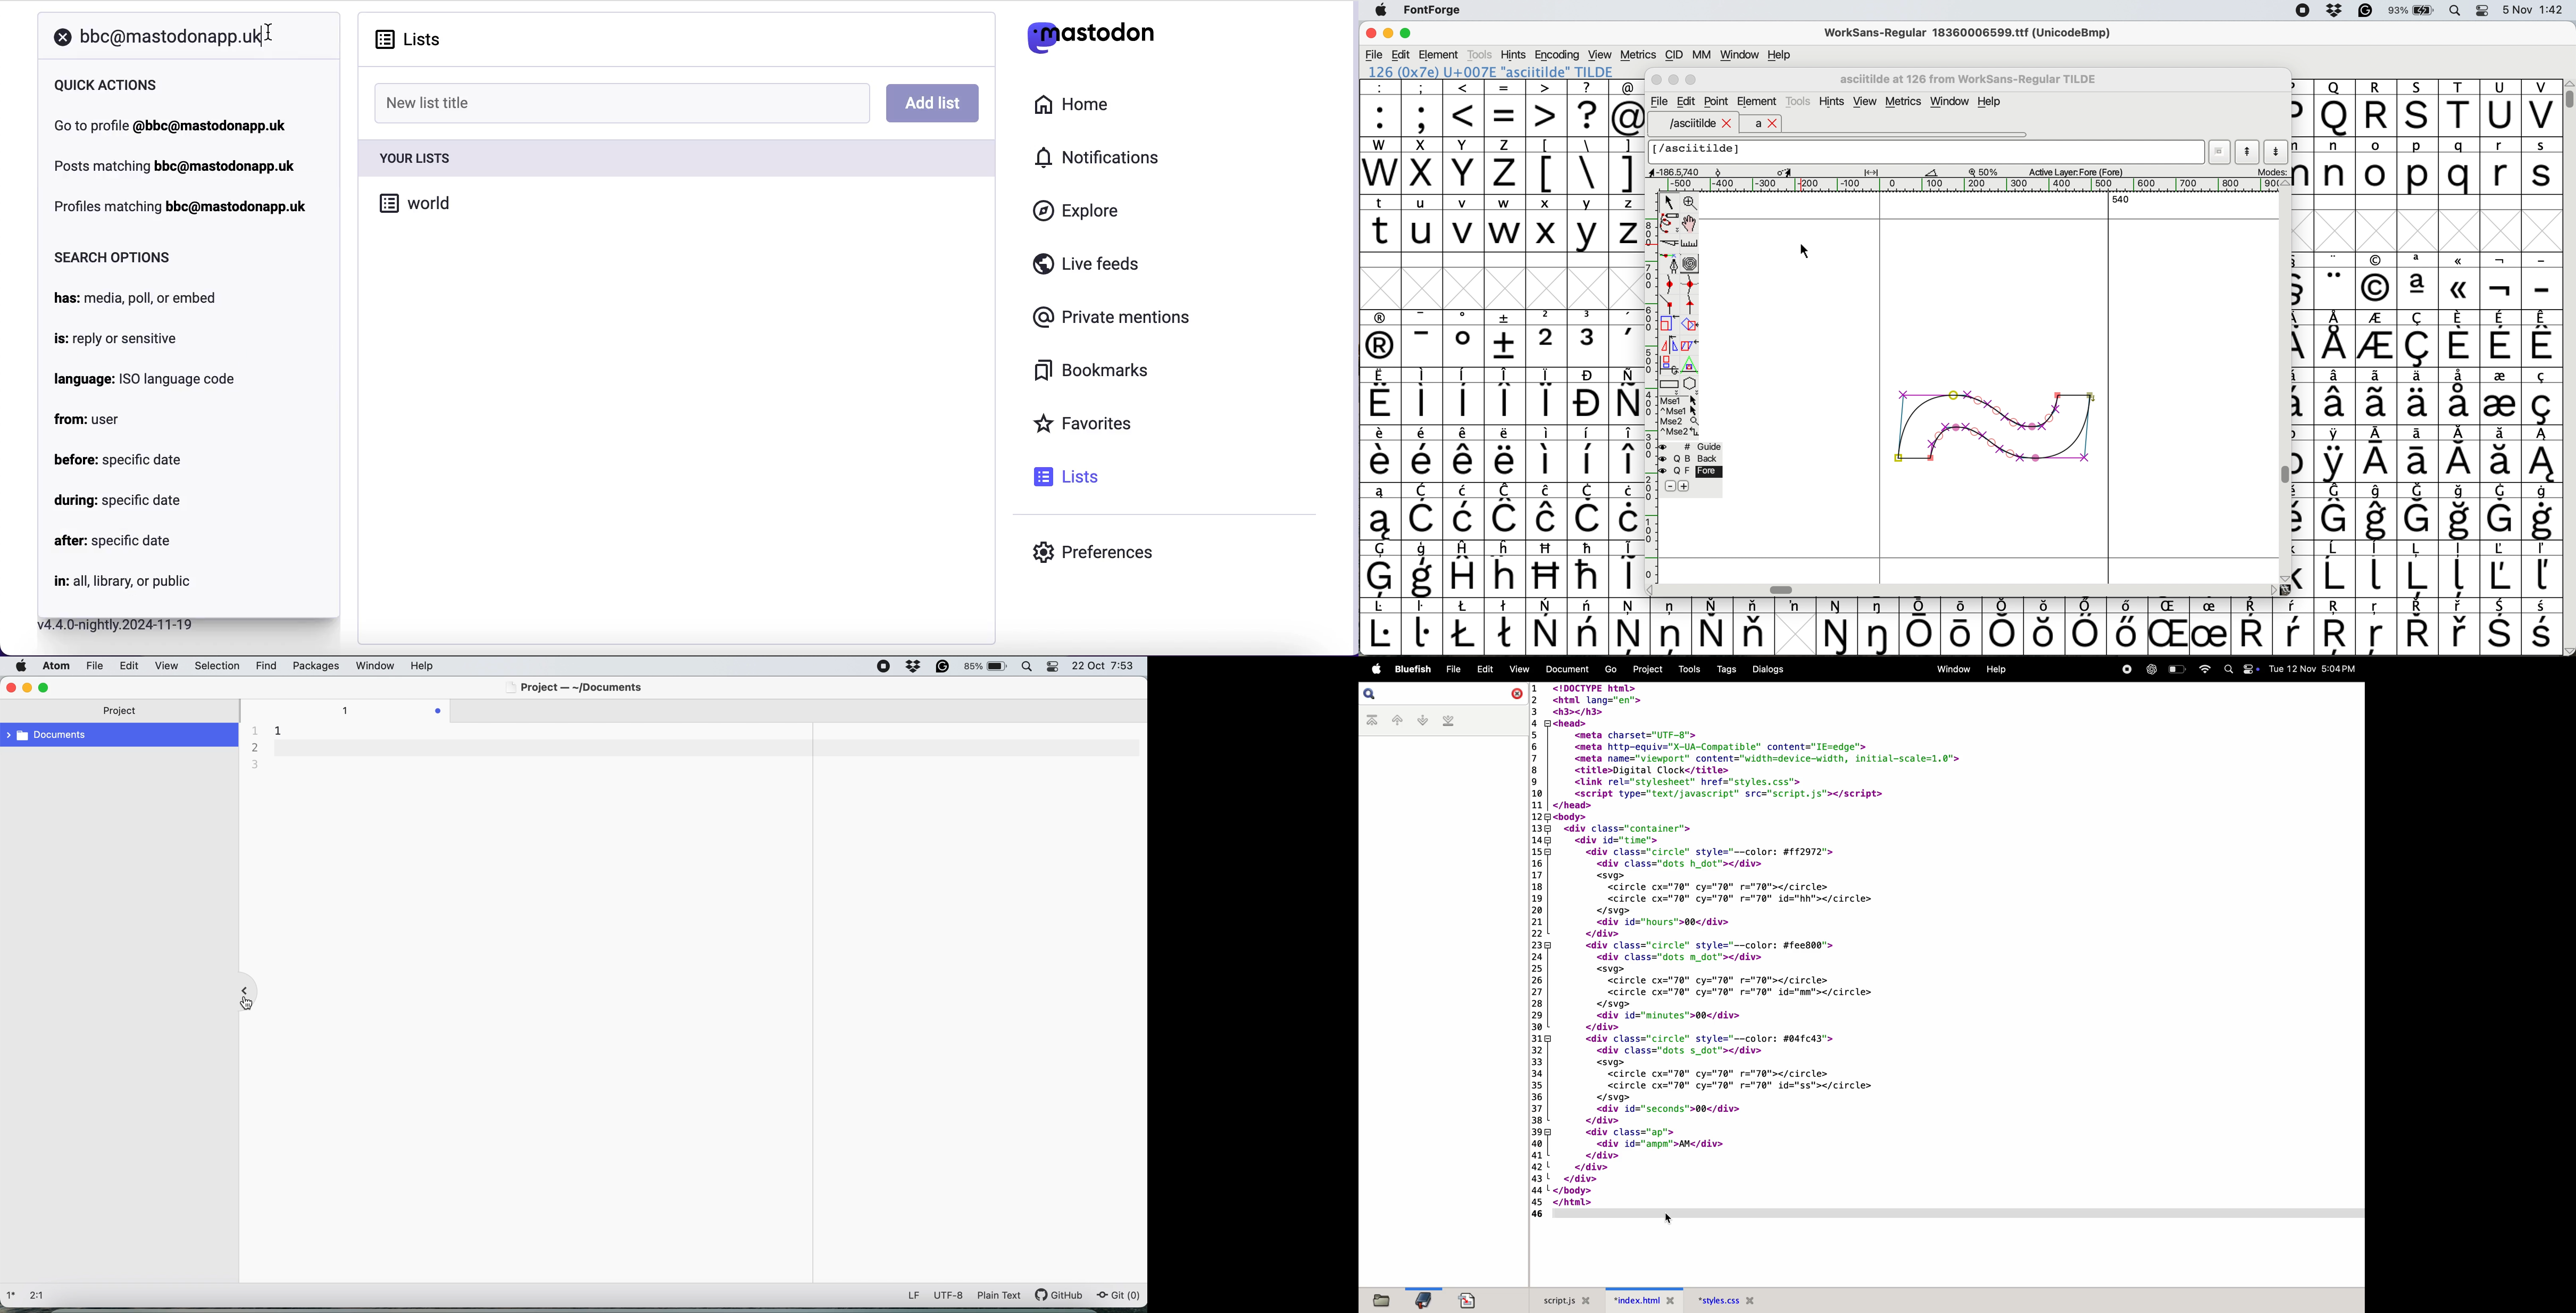 Image resolution: width=2576 pixels, height=1316 pixels. Describe the element at coordinates (10, 687) in the screenshot. I see `close` at that location.